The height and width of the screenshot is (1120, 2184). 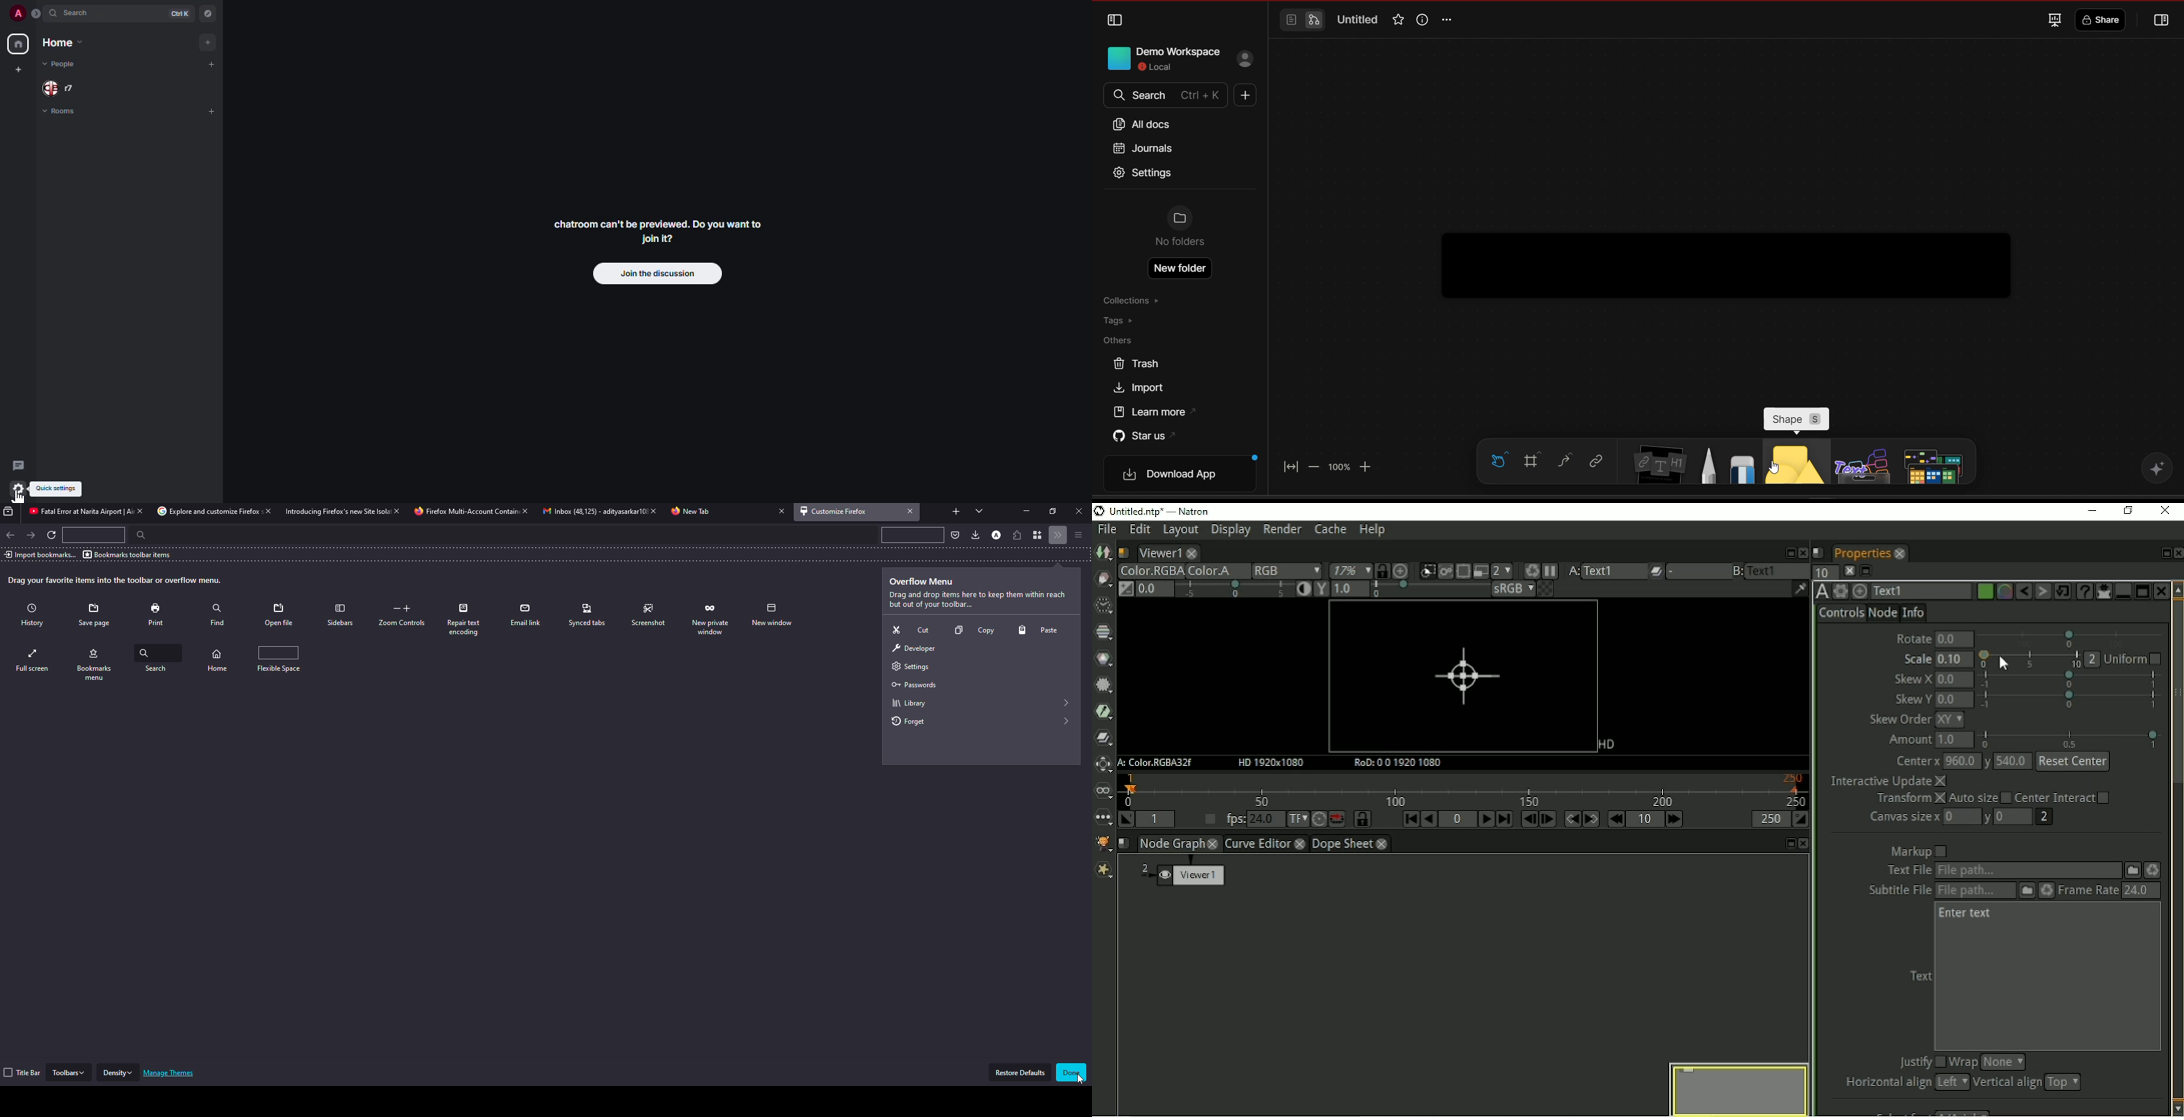 What do you see at coordinates (657, 230) in the screenshot?
I see `chatroom can't be previewed. Do you want to
Join it?` at bounding box center [657, 230].